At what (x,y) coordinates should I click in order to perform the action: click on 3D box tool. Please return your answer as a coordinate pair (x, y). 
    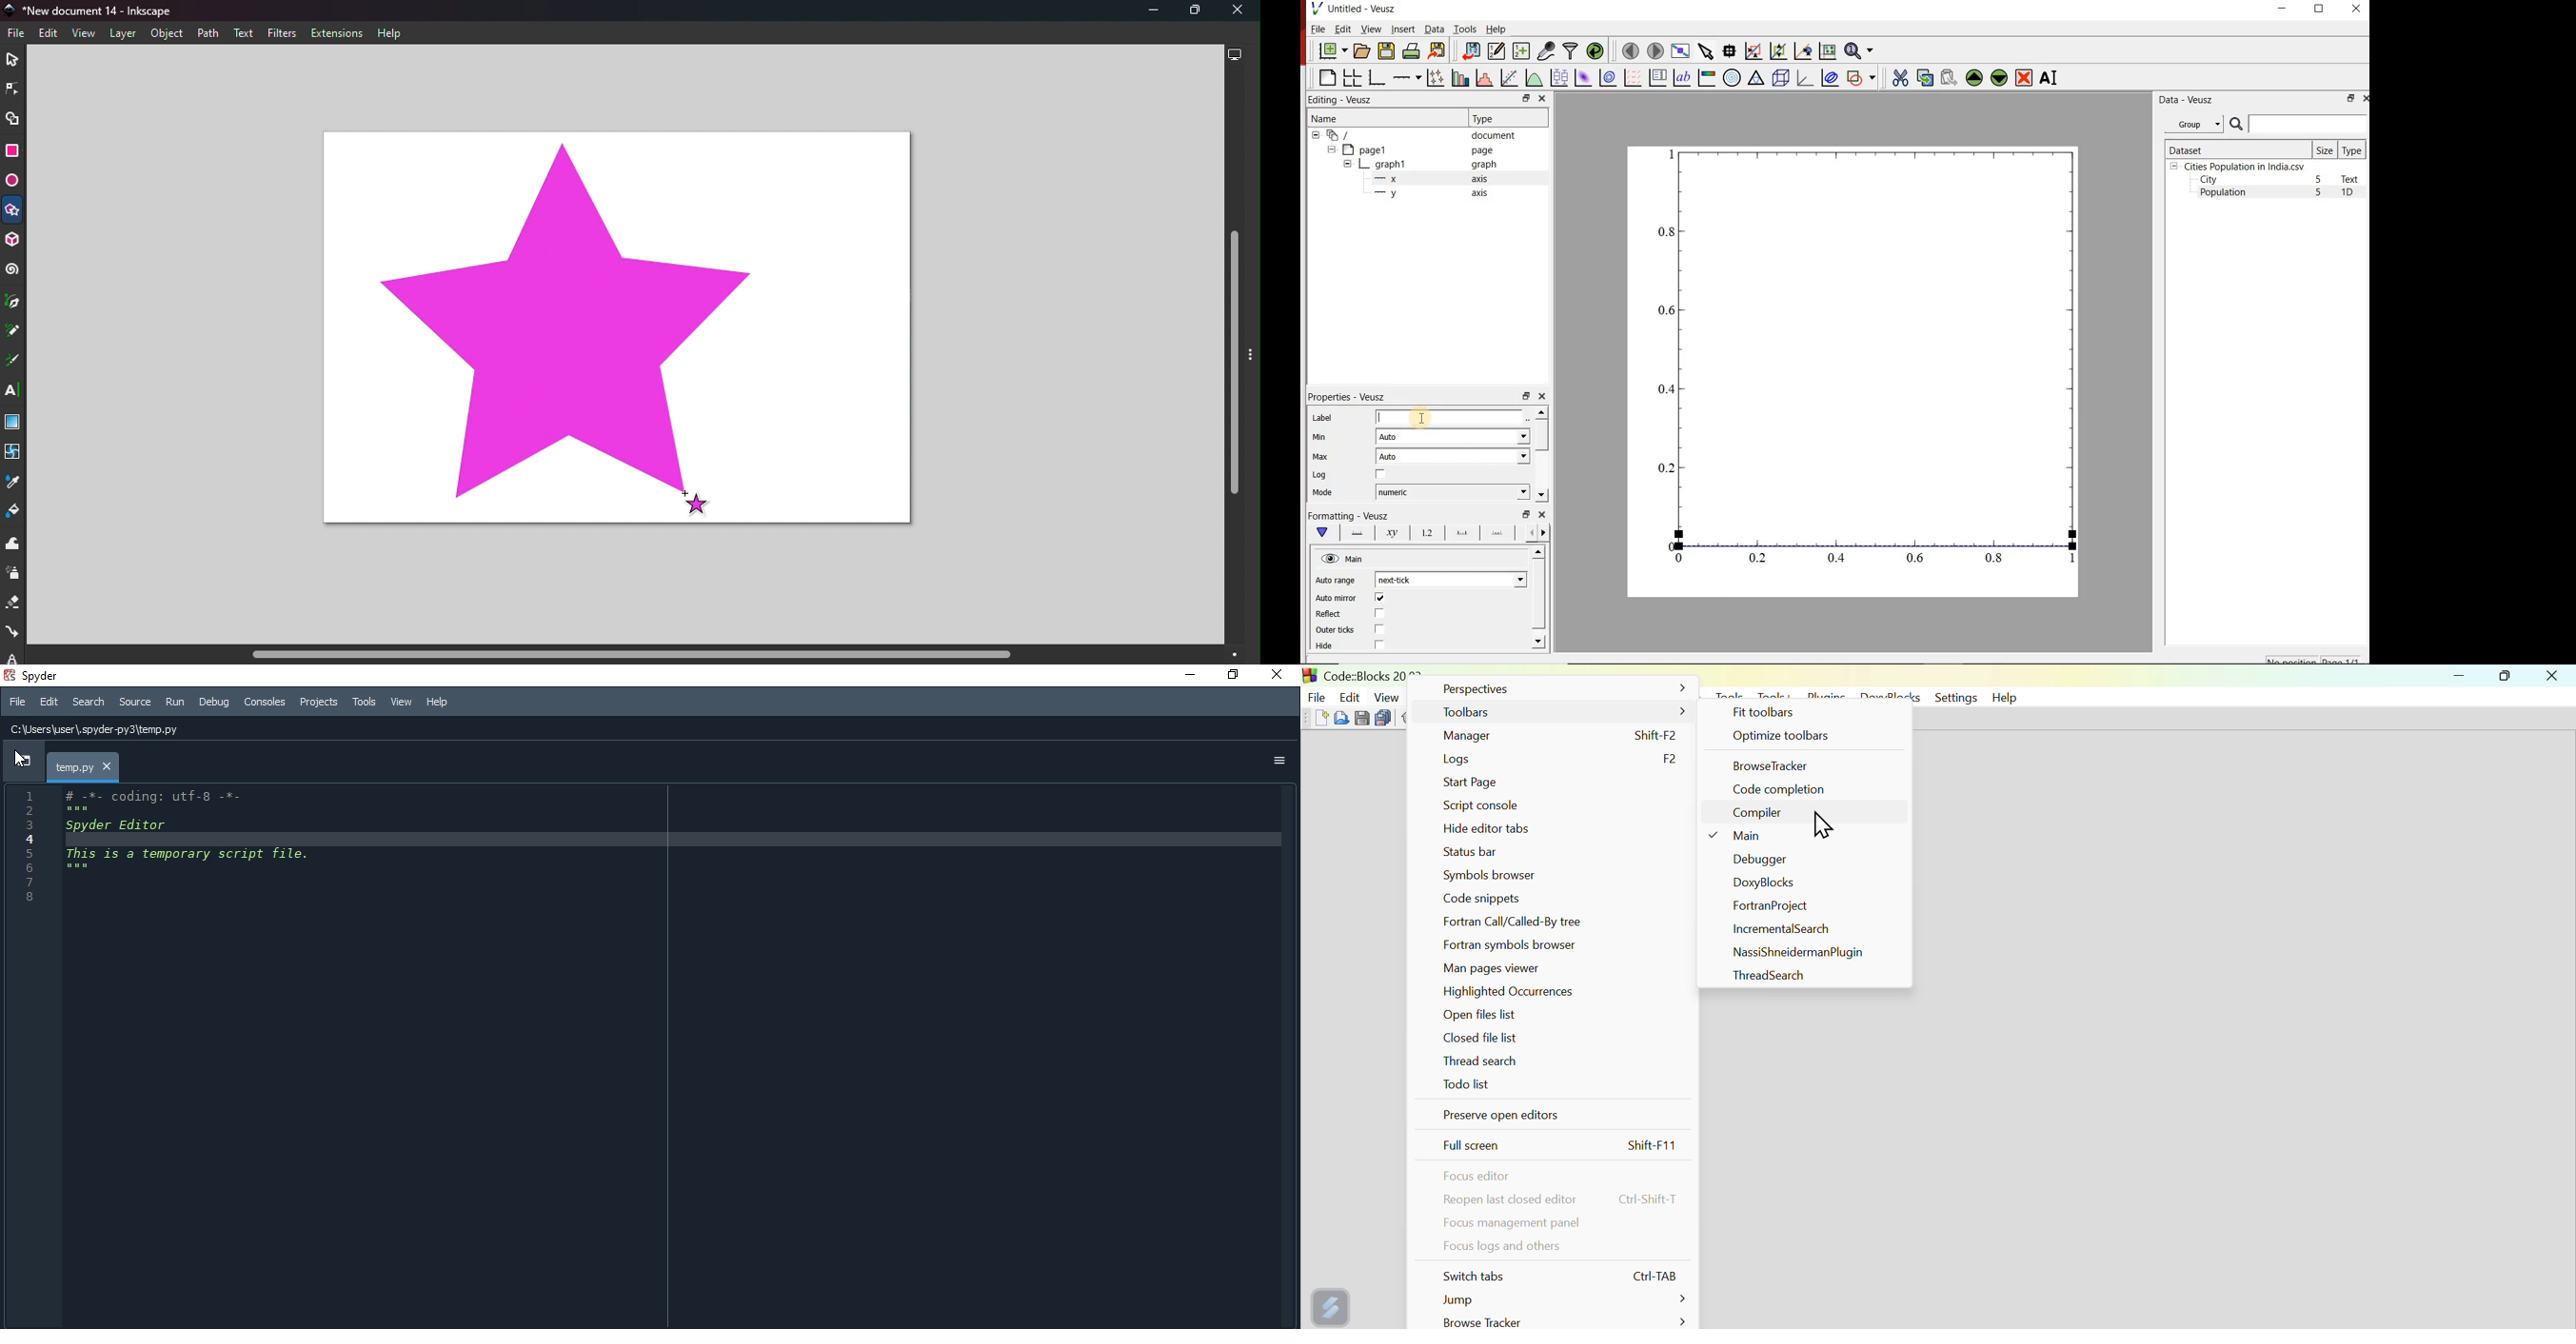
    Looking at the image, I should click on (15, 240).